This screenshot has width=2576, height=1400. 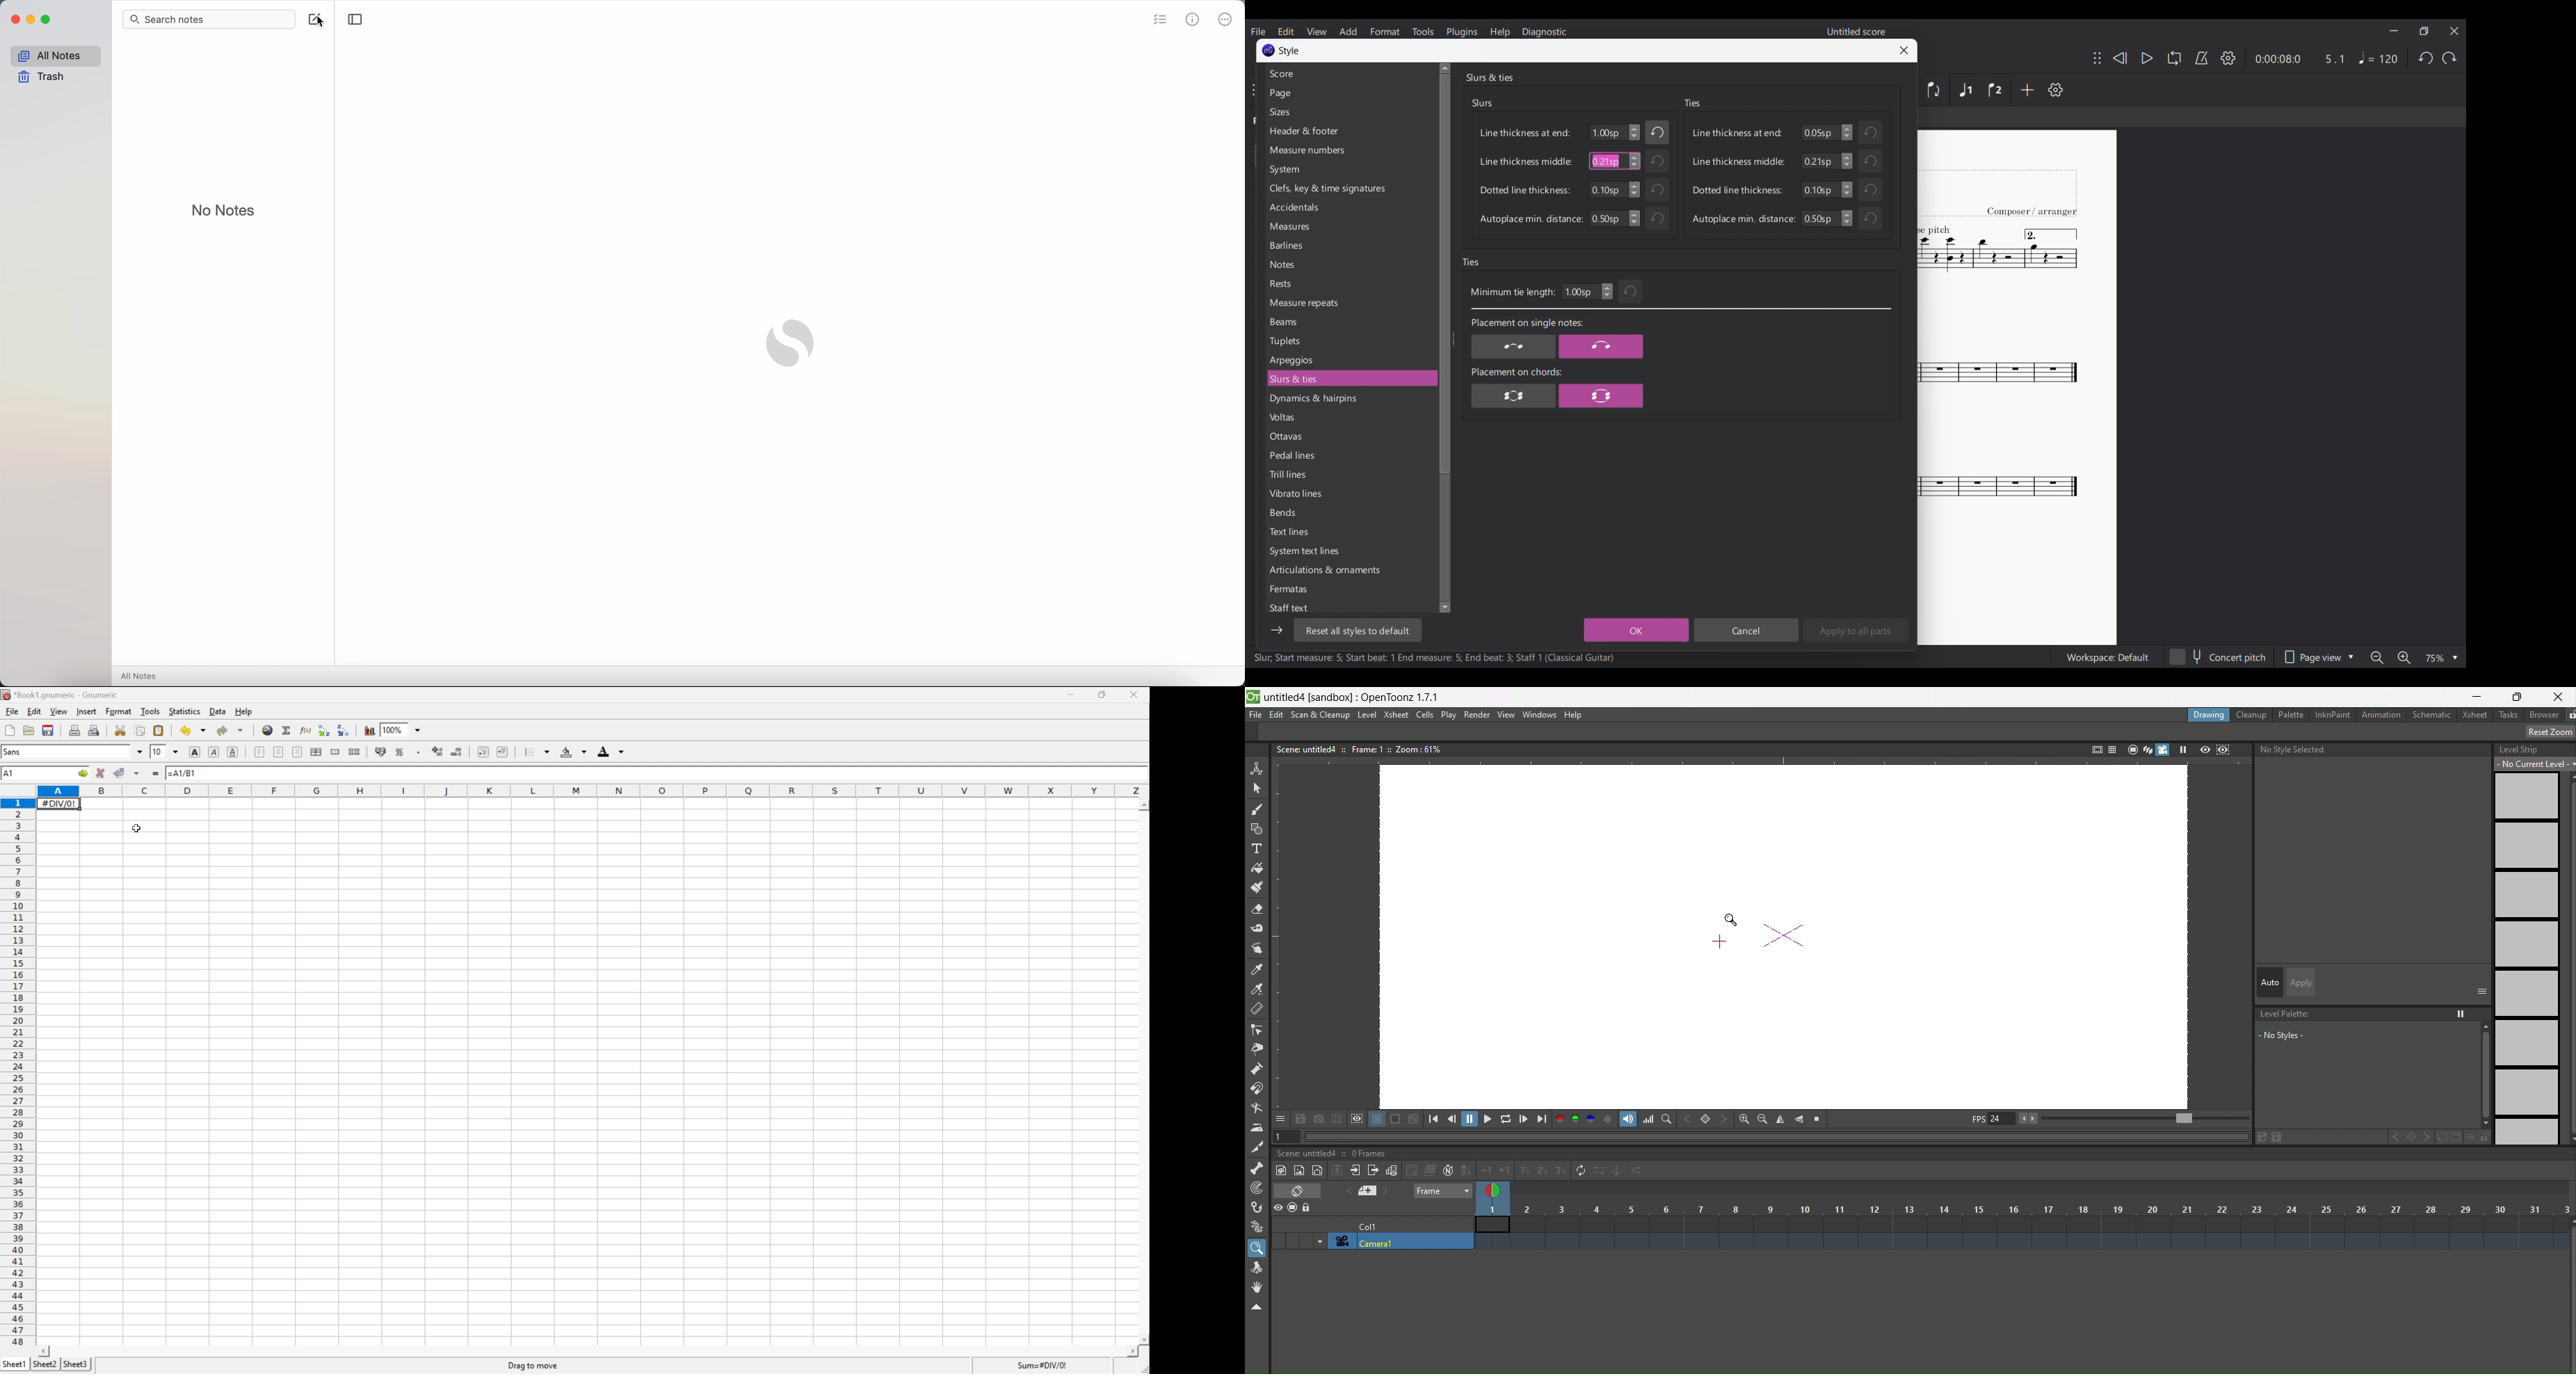 What do you see at coordinates (1523, 1172) in the screenshot?
I see `increase/ decrease step` at bounding box center [1523, 1172].